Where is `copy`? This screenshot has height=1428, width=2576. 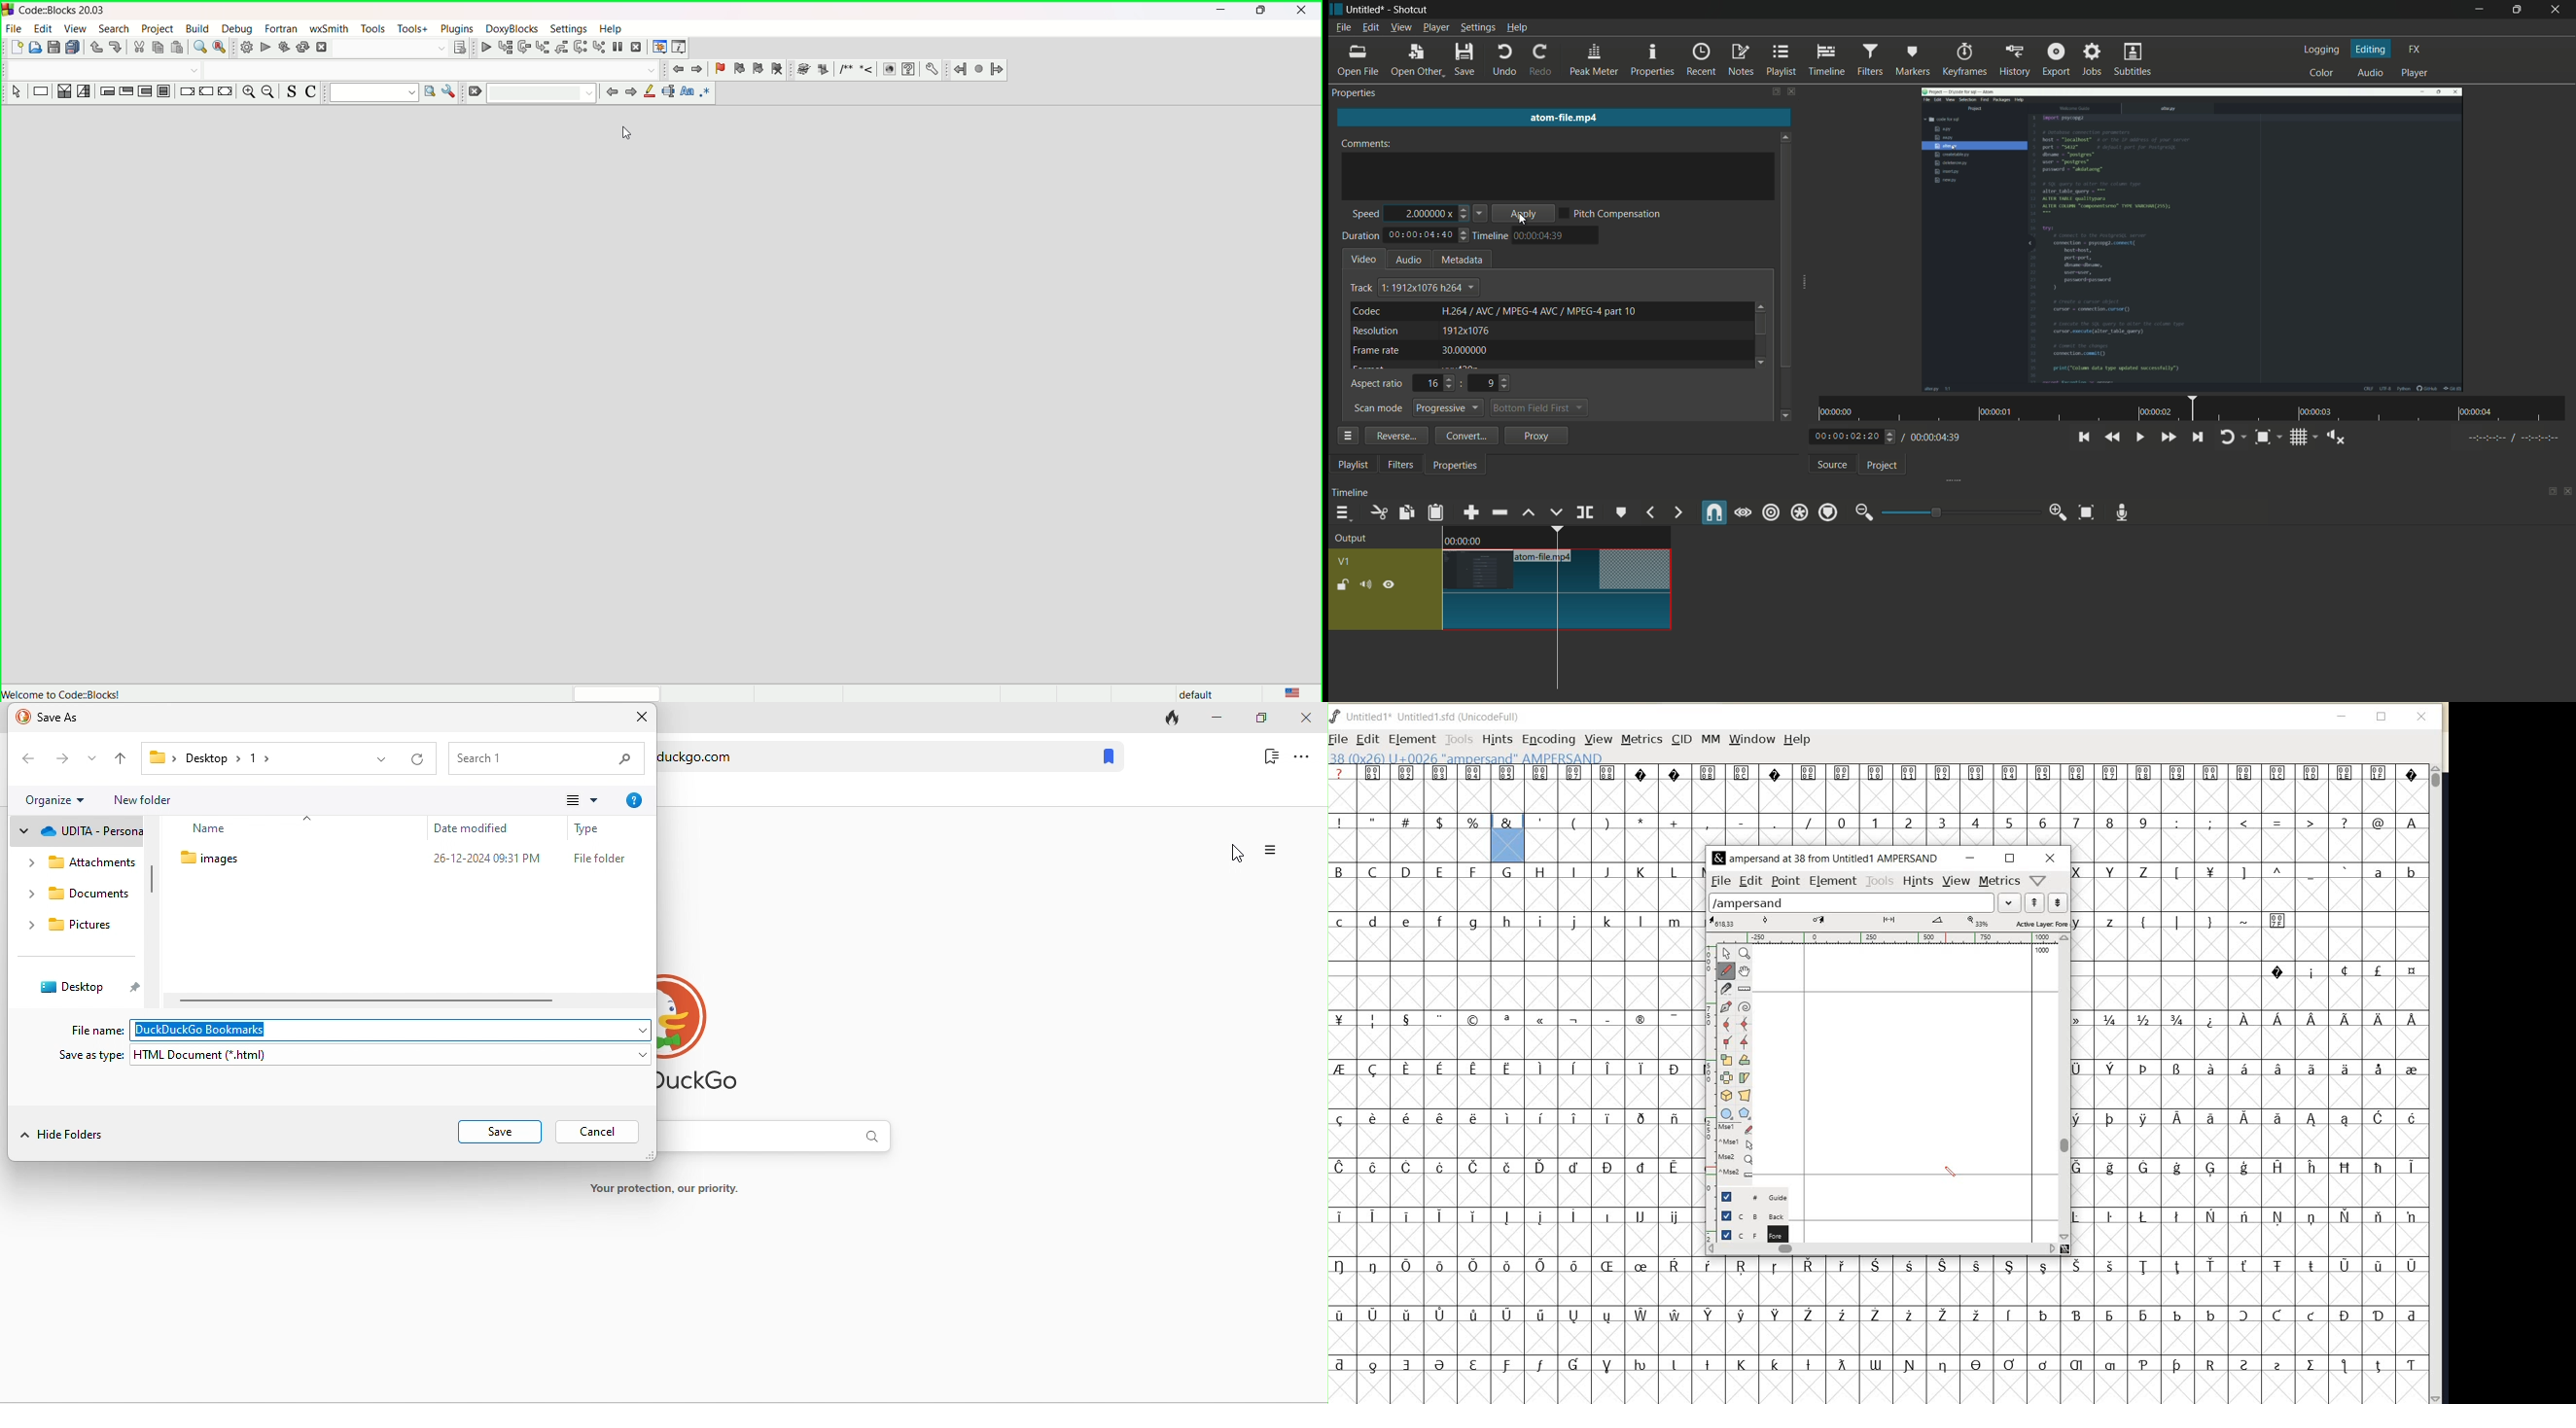 copy is located at coordinates (159, 48).